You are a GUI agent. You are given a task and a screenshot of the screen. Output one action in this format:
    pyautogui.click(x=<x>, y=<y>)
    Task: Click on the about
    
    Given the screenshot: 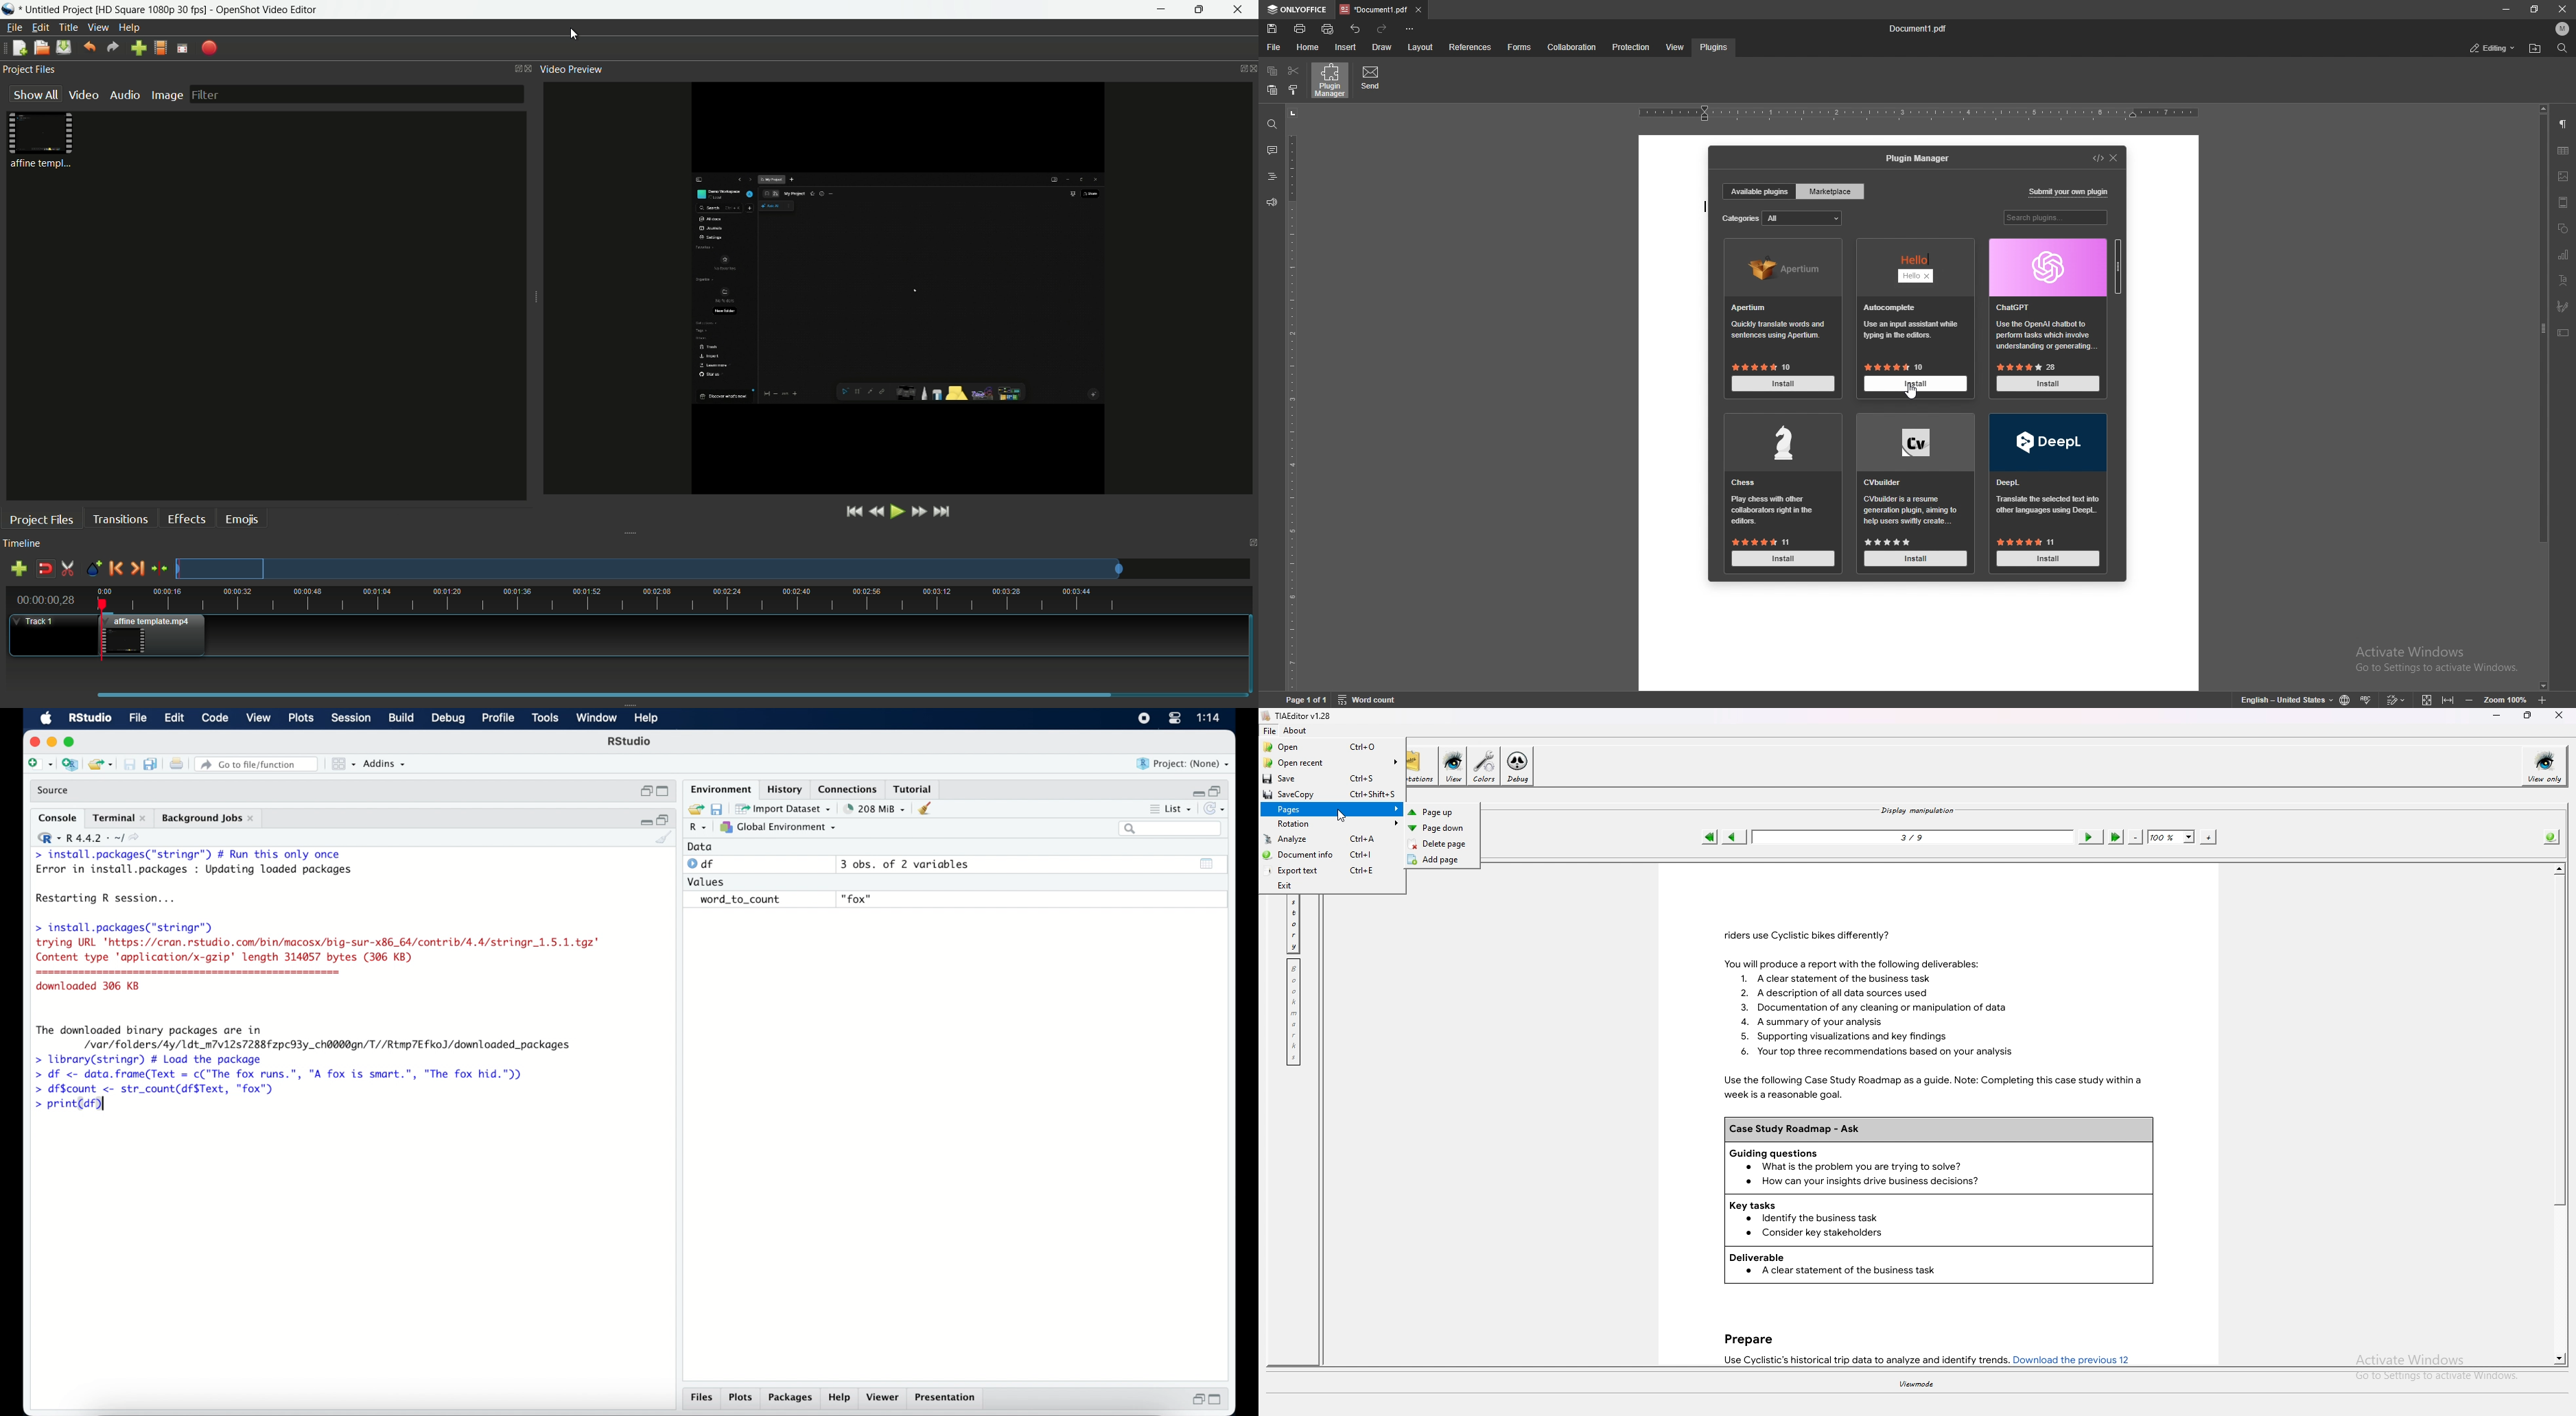 What is the action you would take?
    pyautogui.click(x=1294, y=730)
    